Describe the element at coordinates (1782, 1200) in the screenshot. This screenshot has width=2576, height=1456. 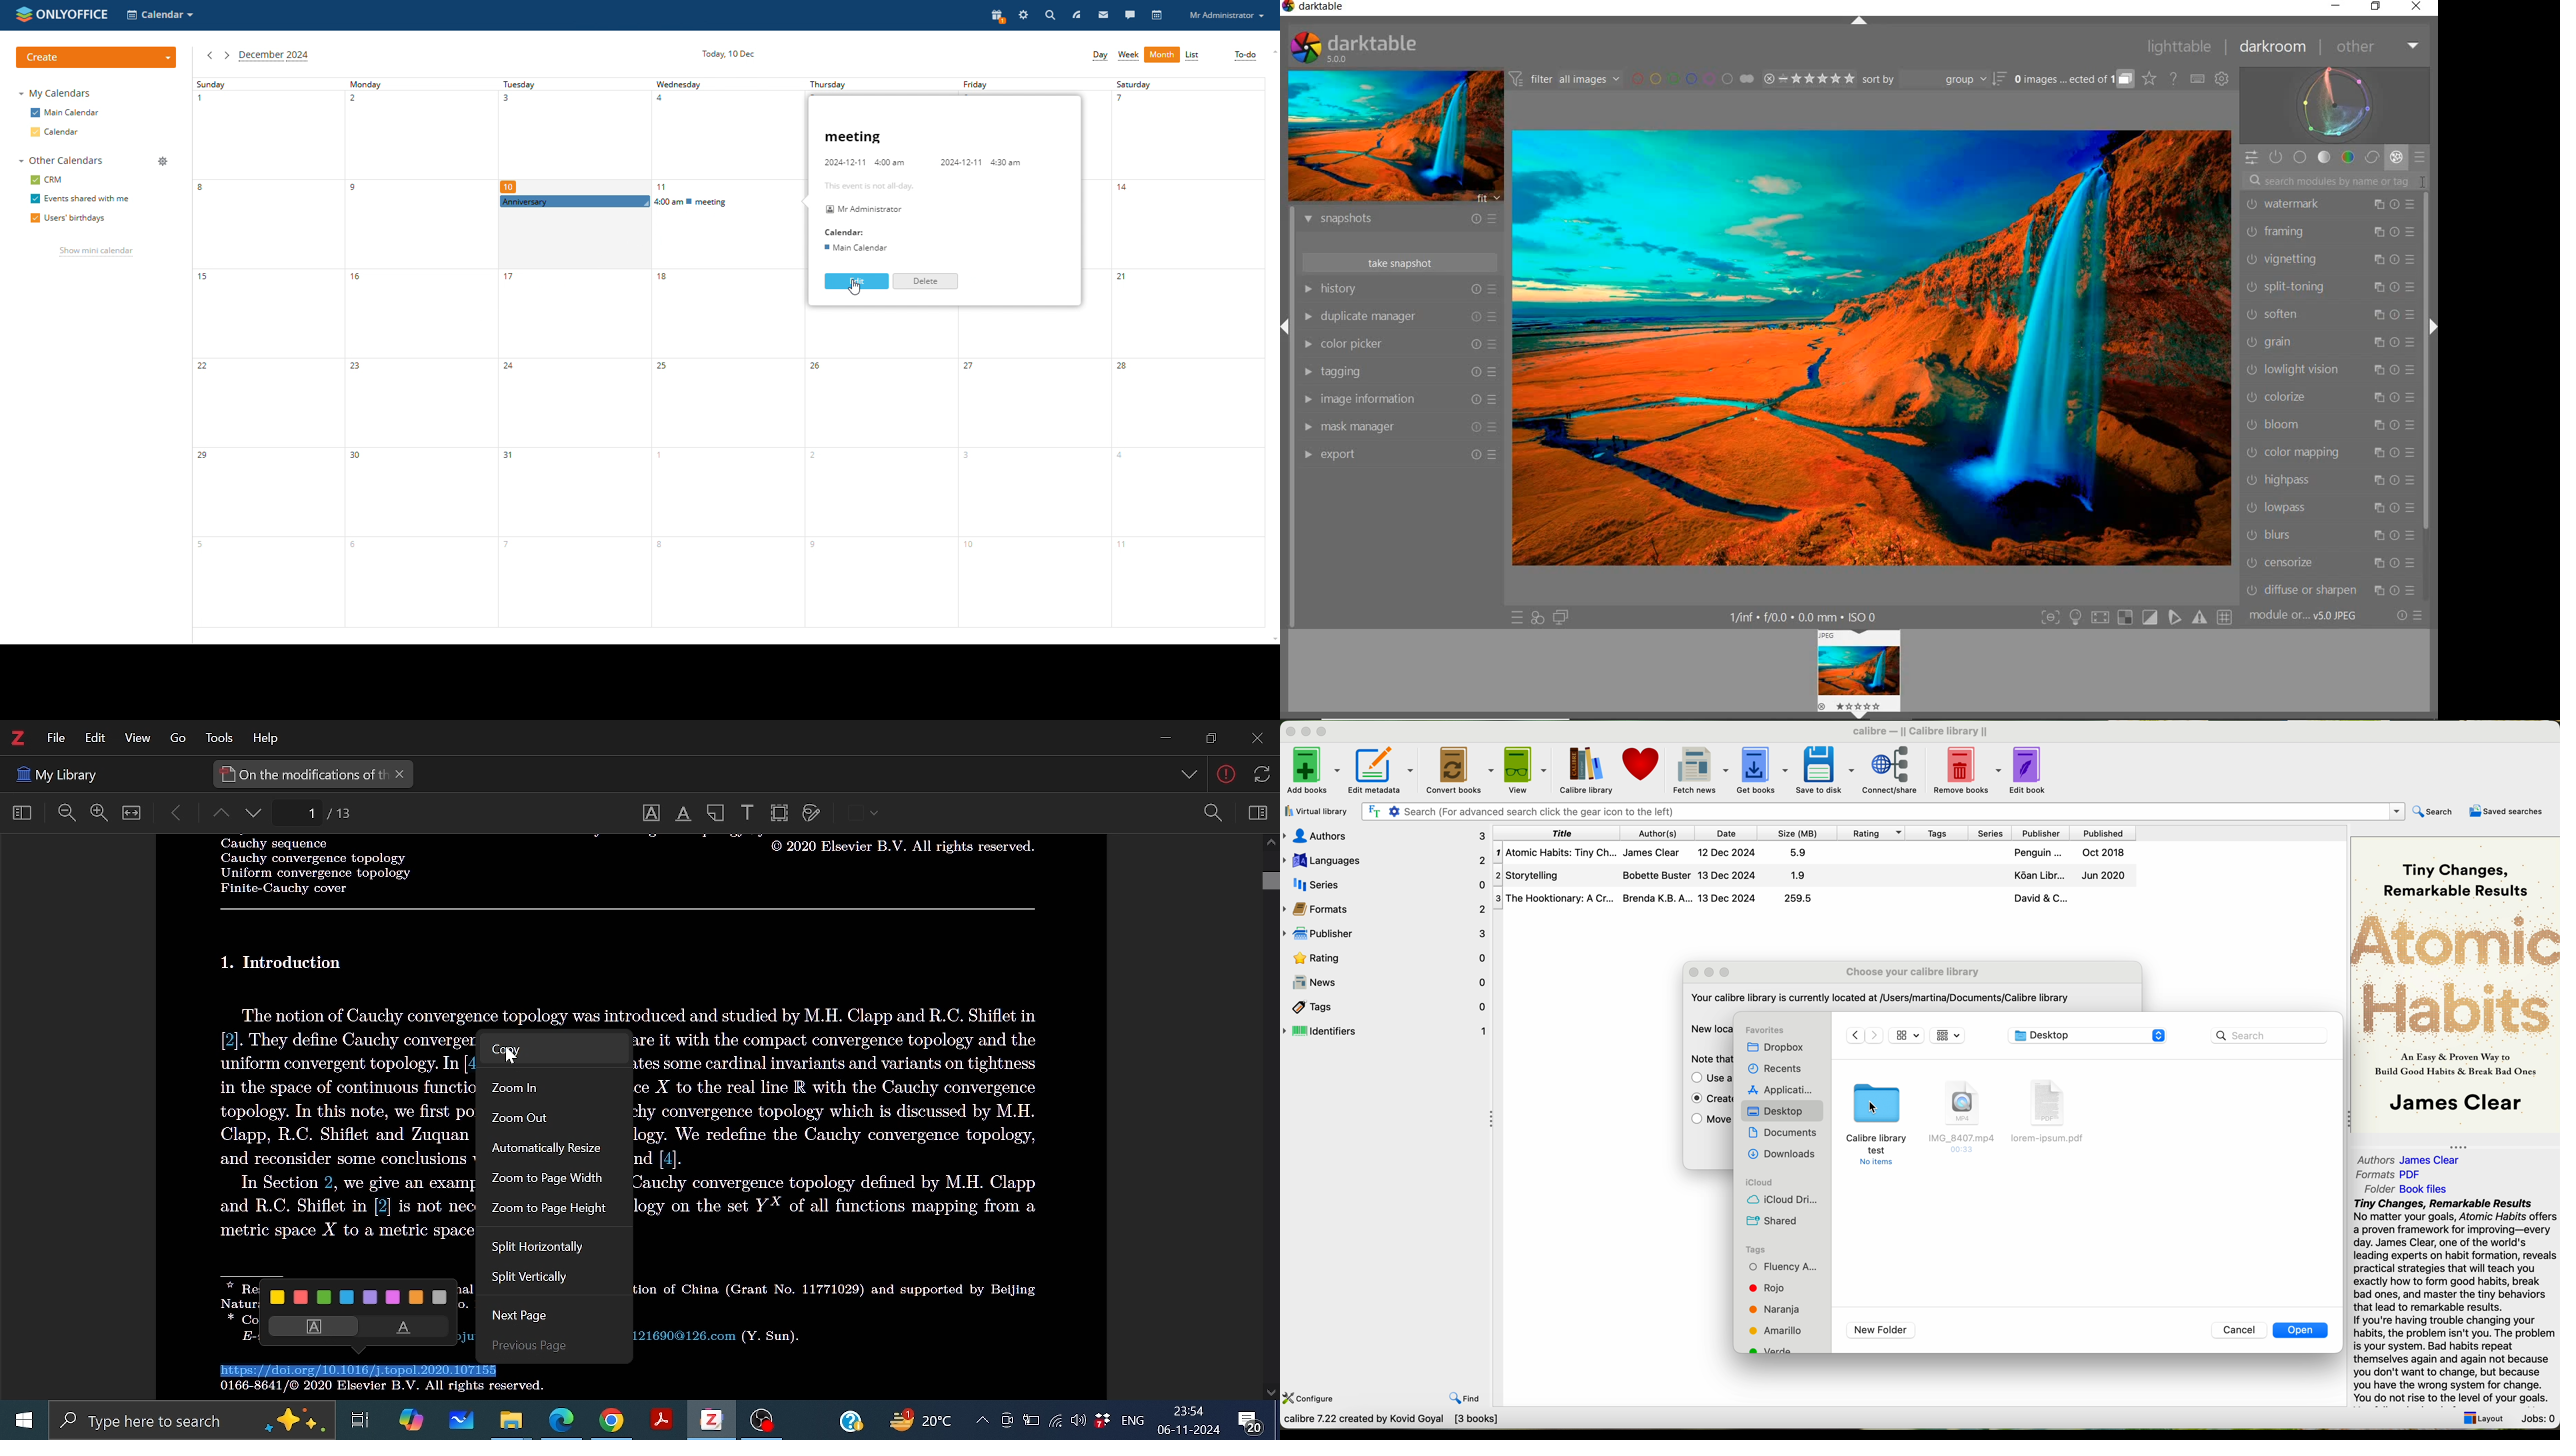
I see `icloud drive` at that location.